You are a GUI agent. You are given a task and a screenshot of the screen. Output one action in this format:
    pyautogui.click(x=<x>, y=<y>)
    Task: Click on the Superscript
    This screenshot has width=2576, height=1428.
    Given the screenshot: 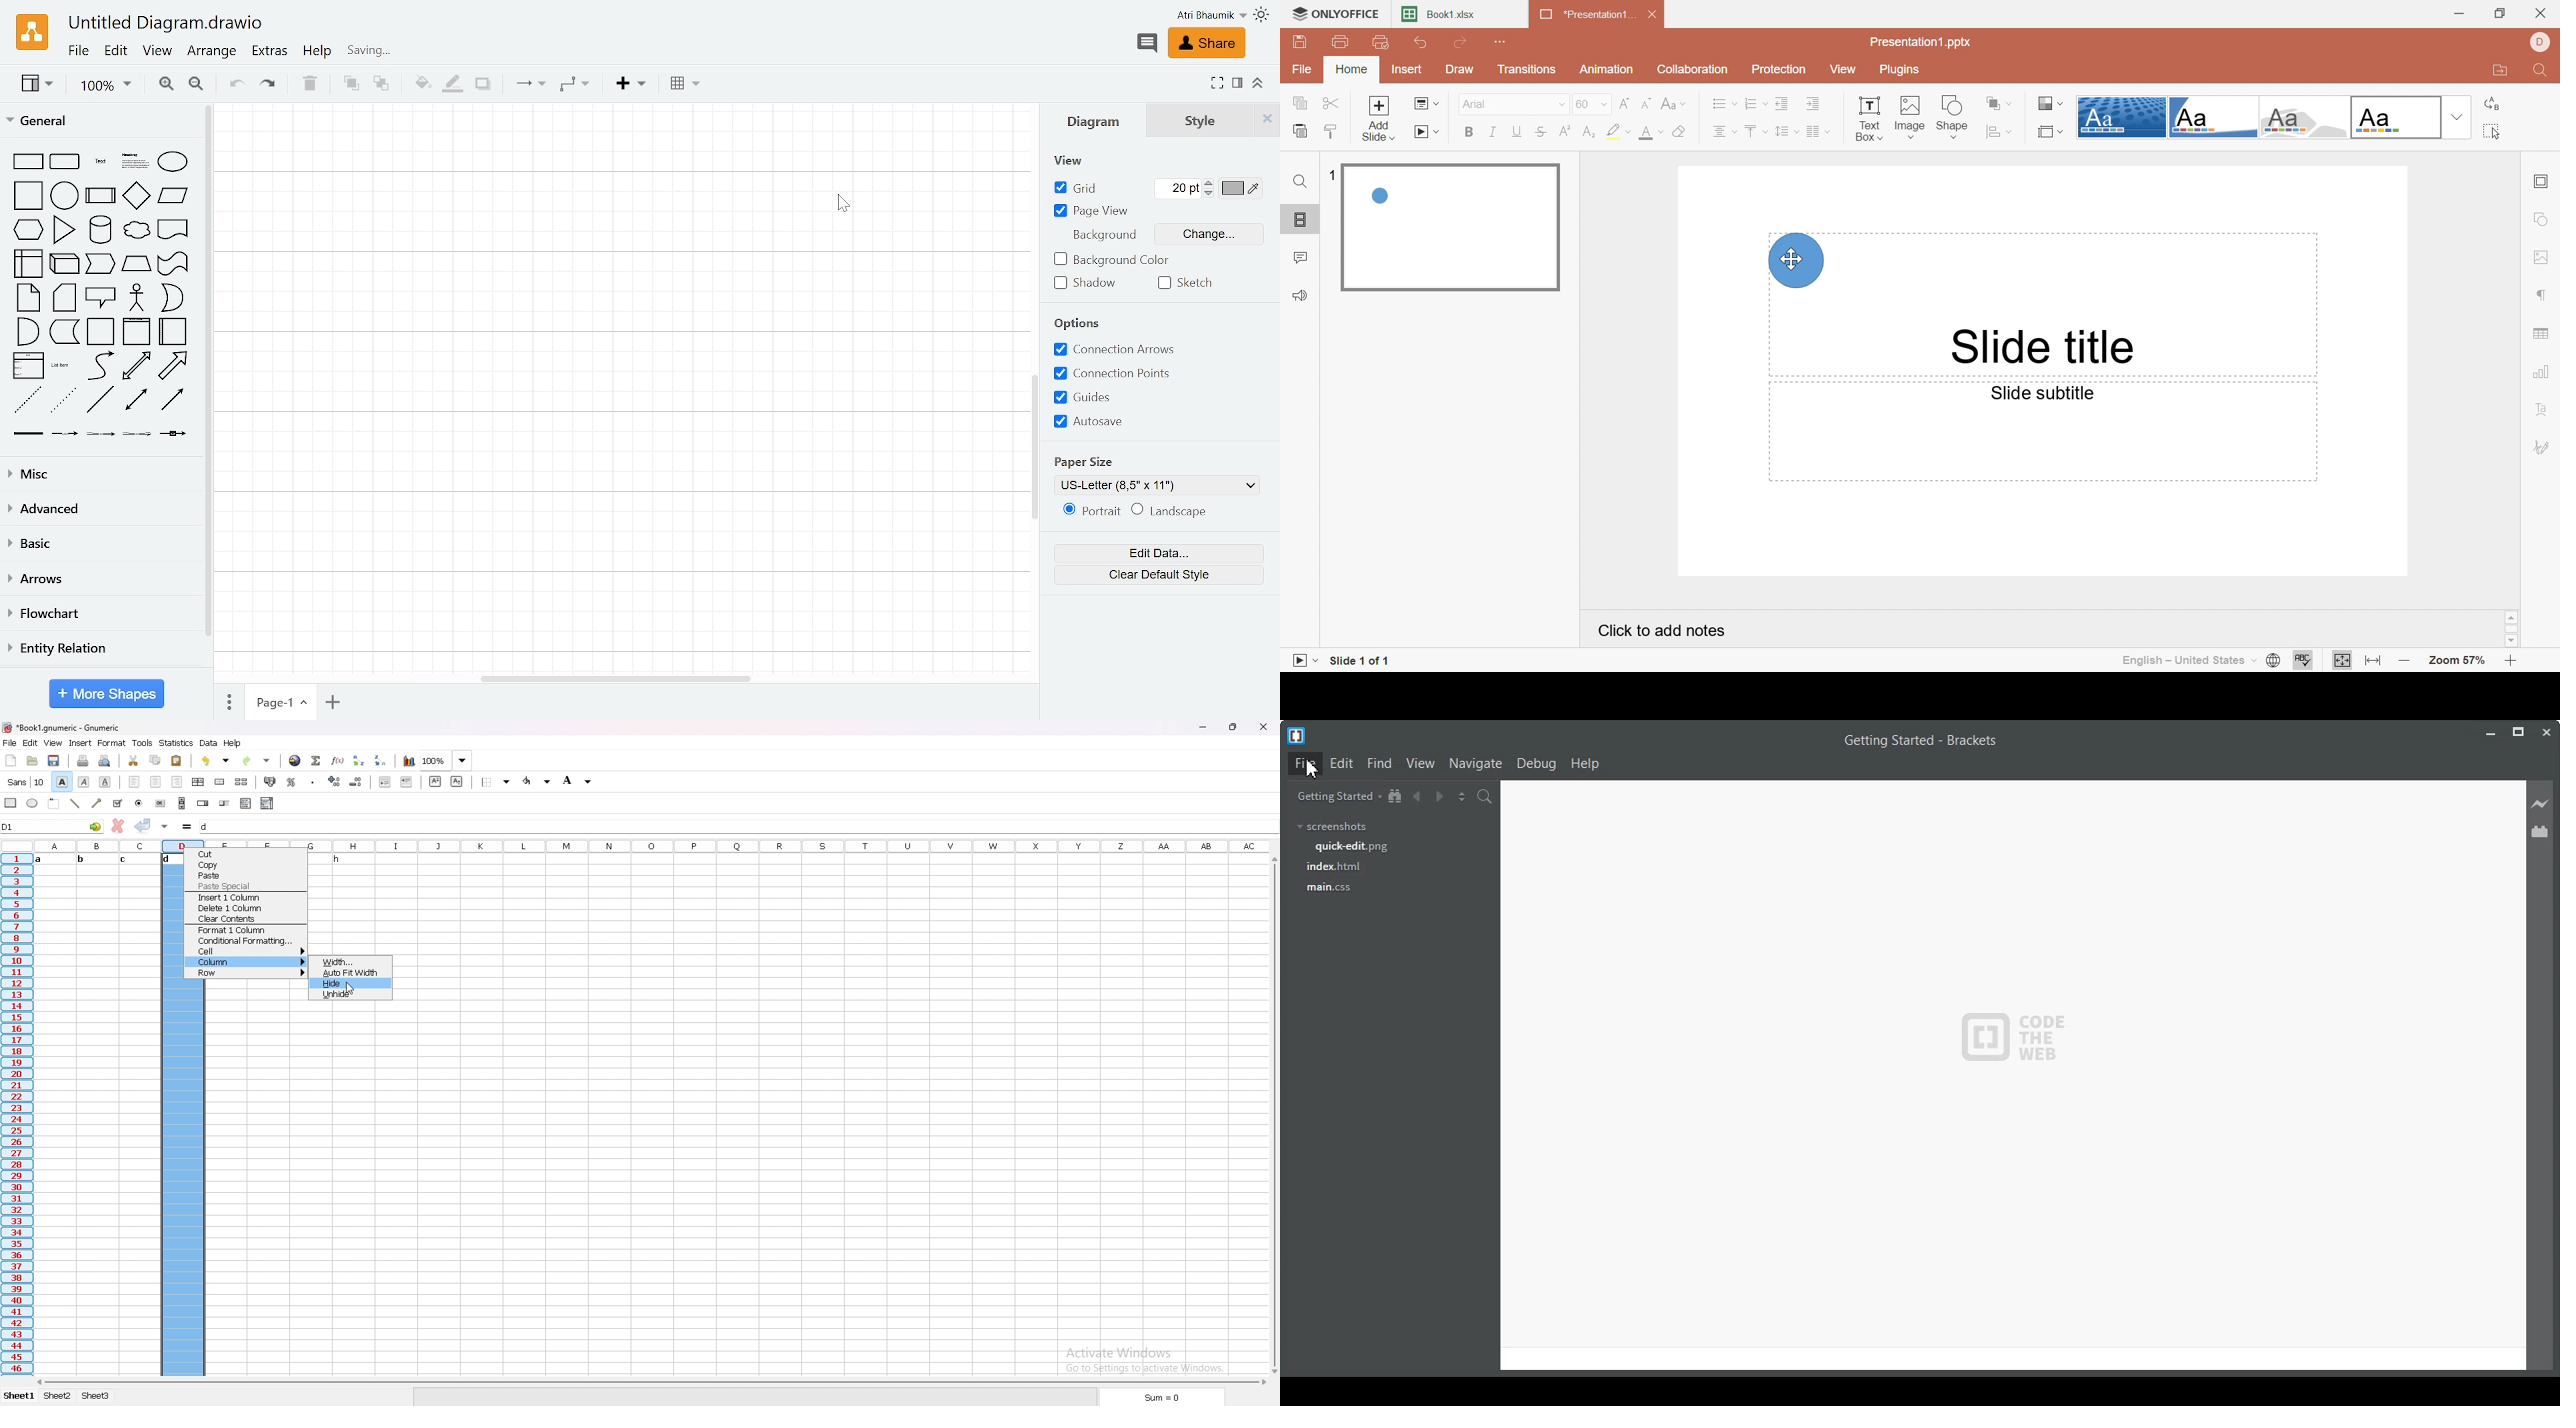 What is the action you would take?
    pyautogui.click(x=1568, y=131)
    